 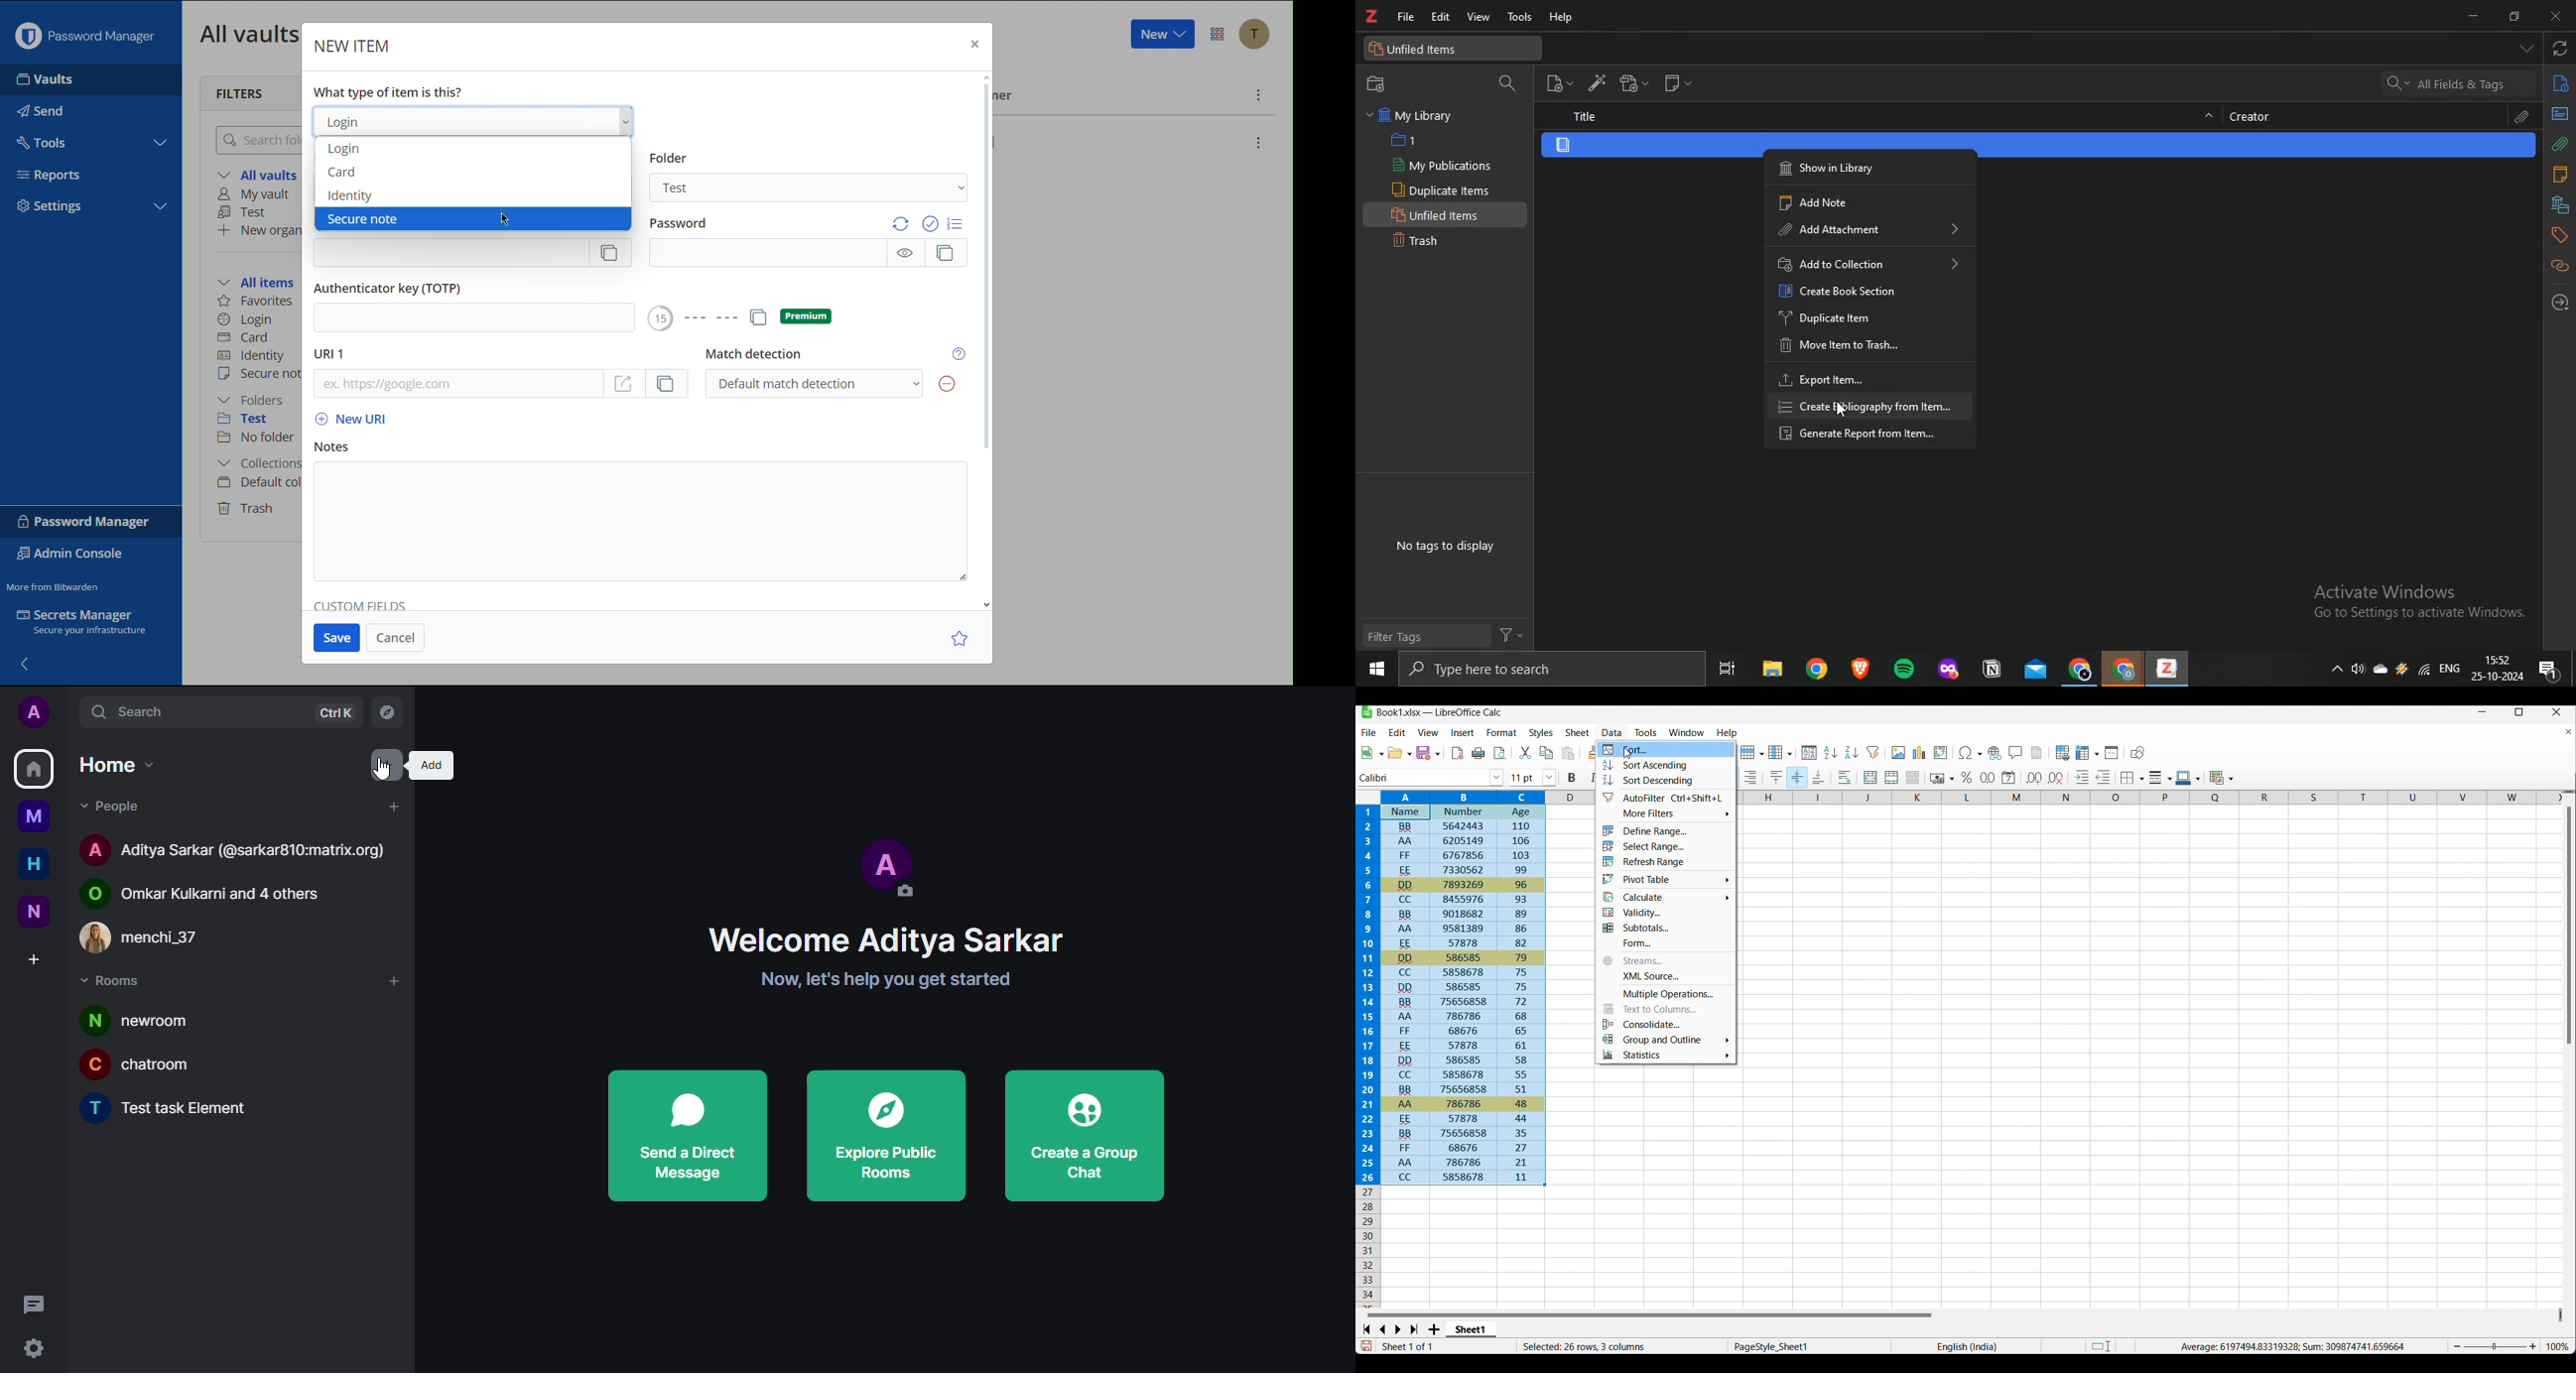 I want to click on Sort ascending, so click(x=1666, y=765).